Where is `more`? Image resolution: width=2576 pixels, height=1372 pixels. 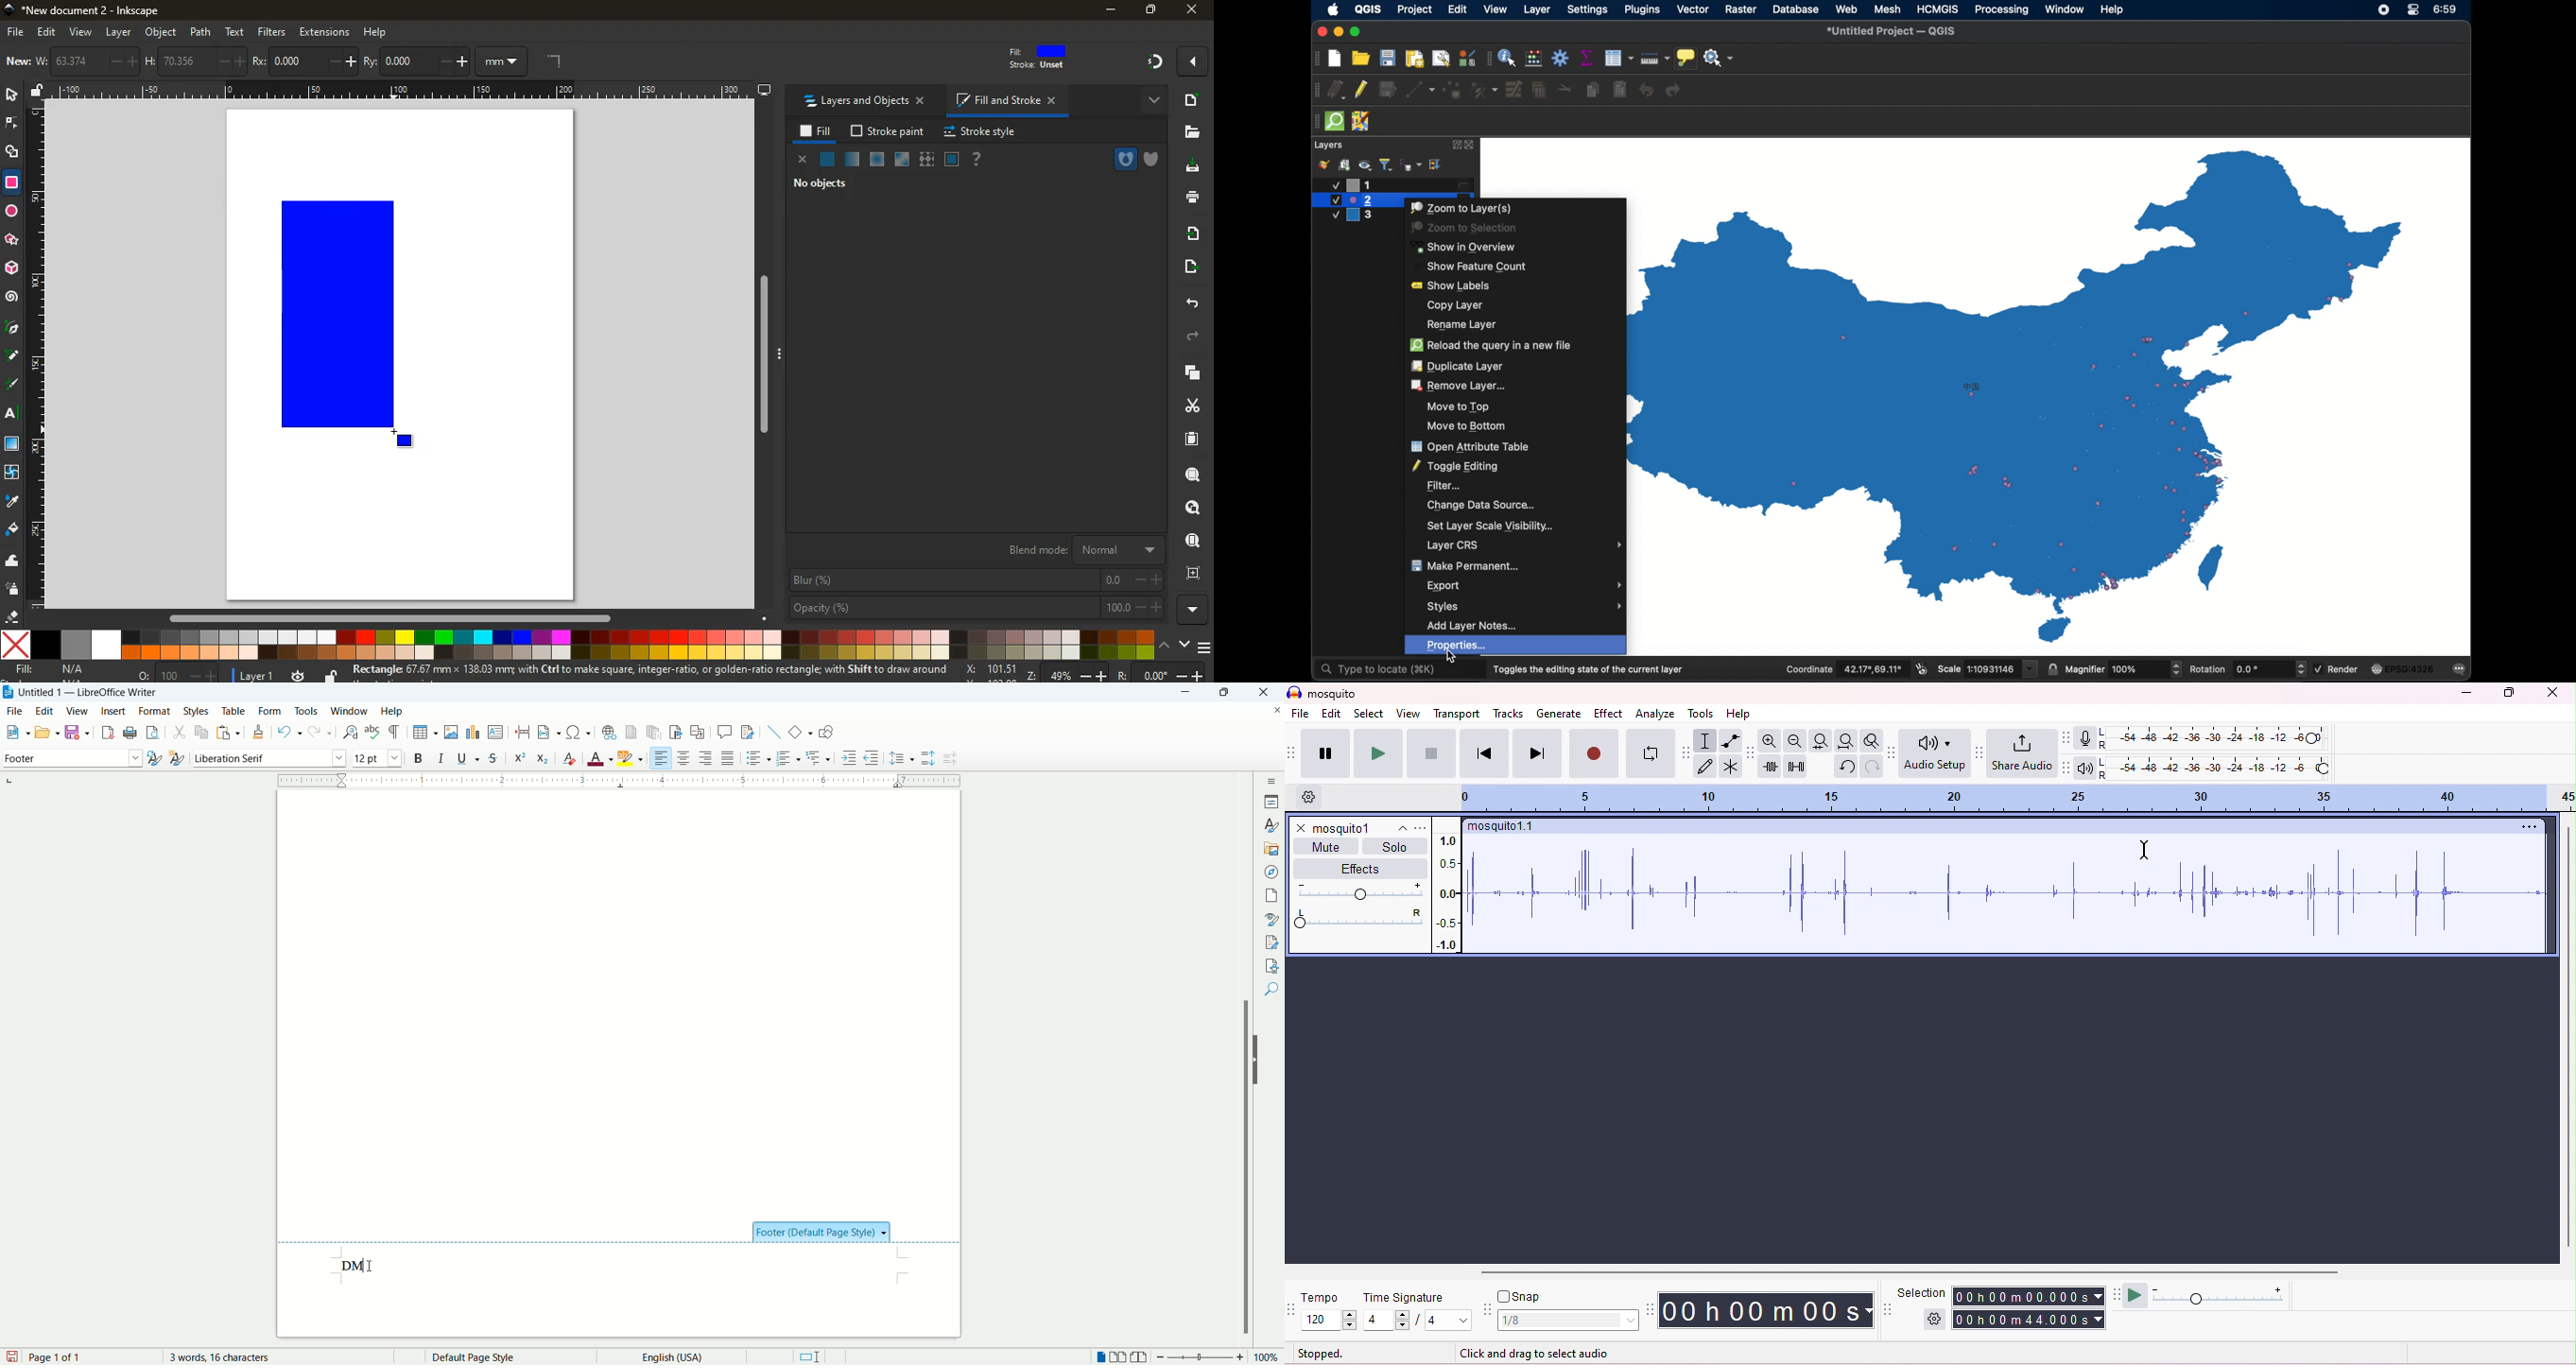
more is located at coordinates (1195, 608).